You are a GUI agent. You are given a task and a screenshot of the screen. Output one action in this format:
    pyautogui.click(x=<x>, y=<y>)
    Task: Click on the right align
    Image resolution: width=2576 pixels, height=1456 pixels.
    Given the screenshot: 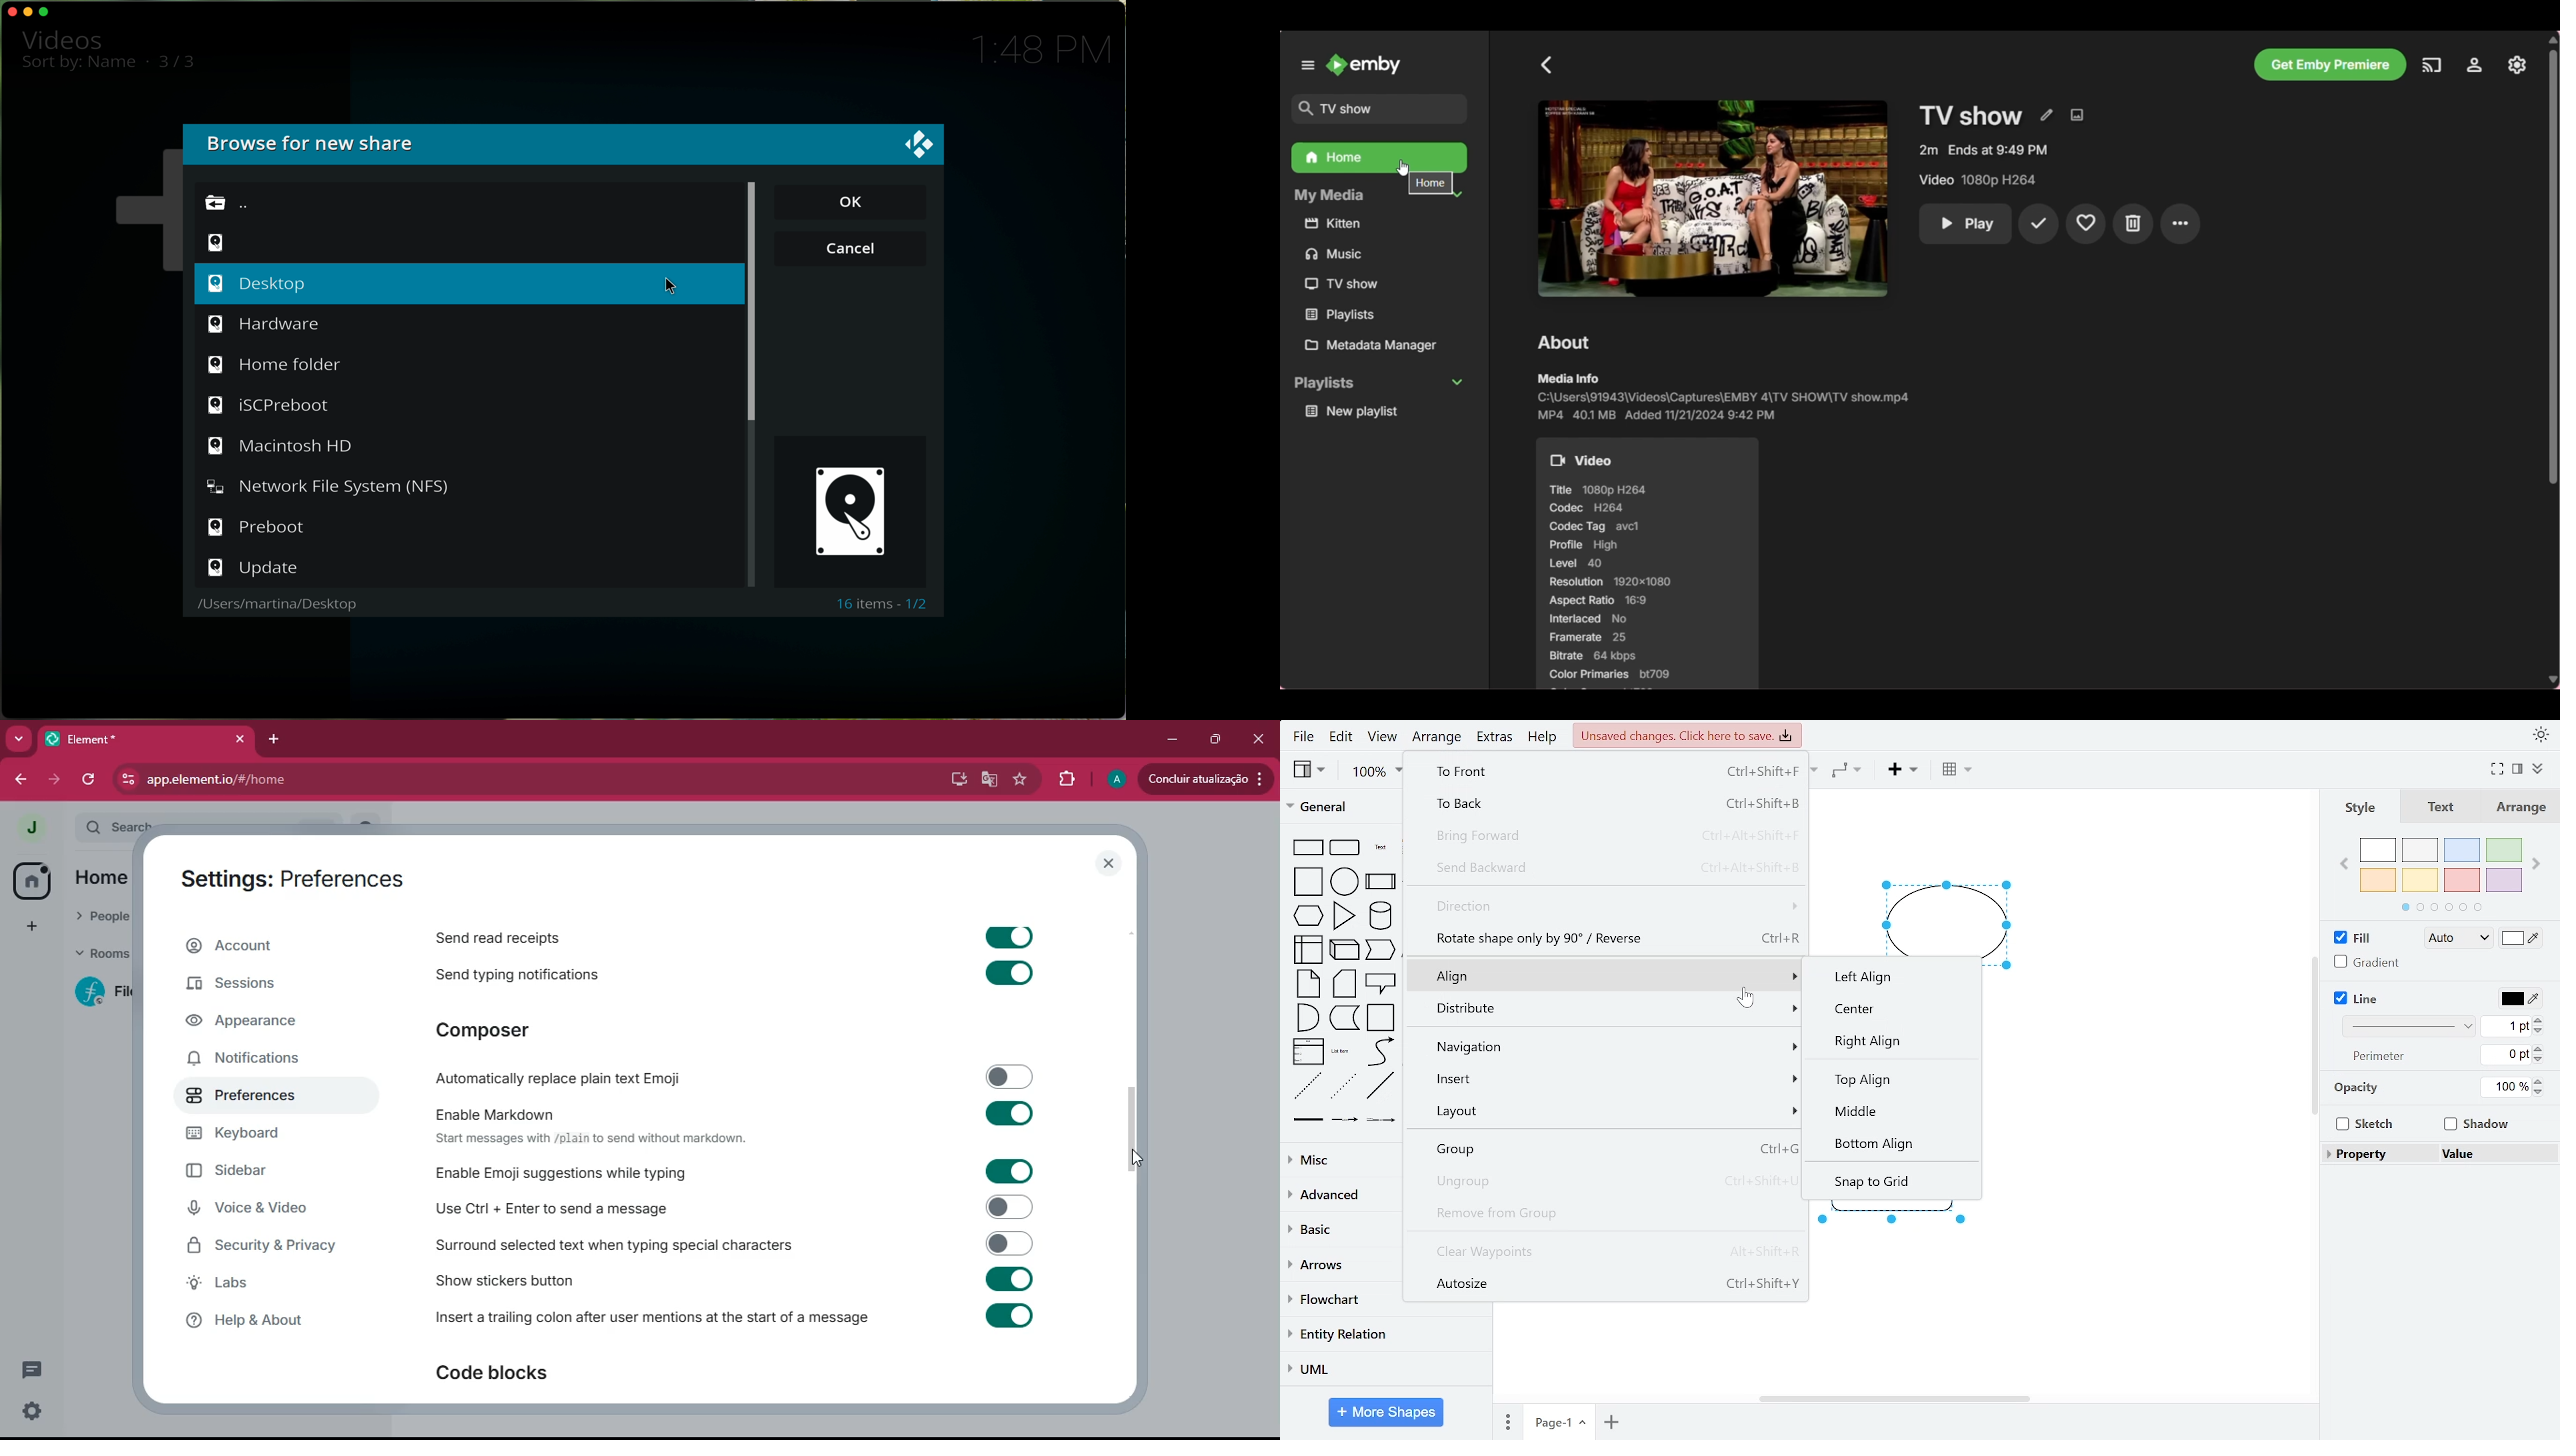 What is the action you would take?
    pyautogui.click(x=1892, y=1043)
    